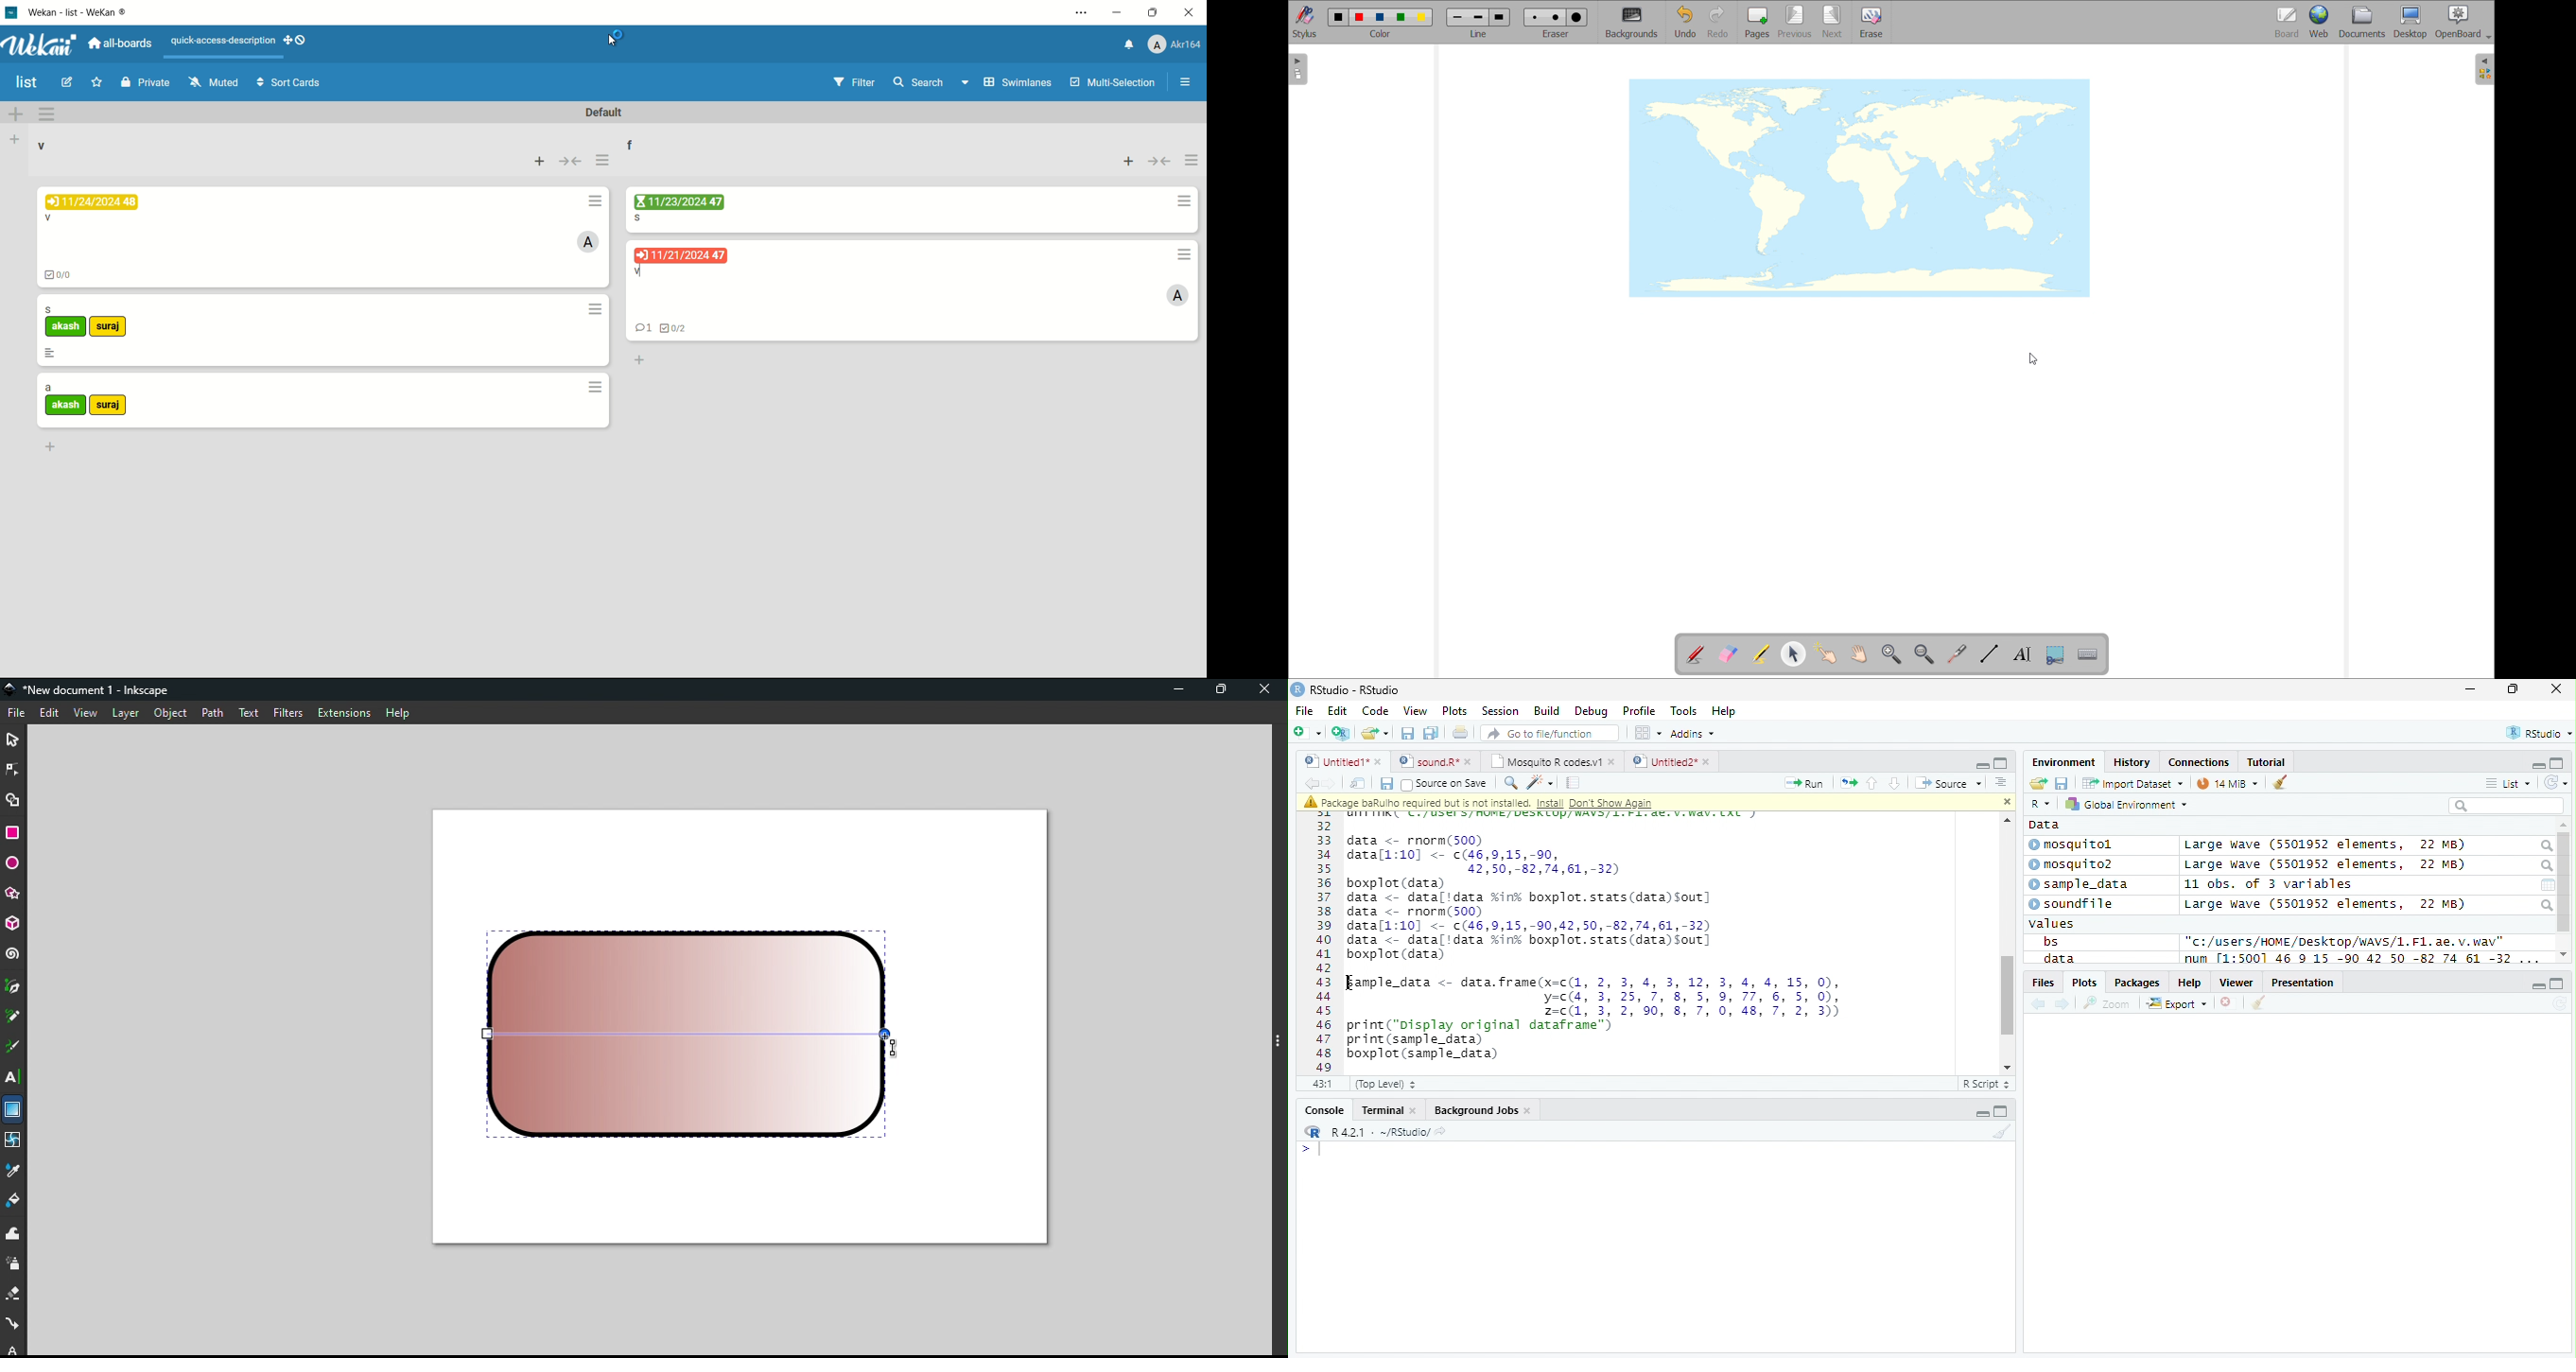 Image resolution: width=2576 pixels, height=1372 pixels. Describe the element at coordinates (1895, 784) in the screenshot. I see `Go to next session` at that location.